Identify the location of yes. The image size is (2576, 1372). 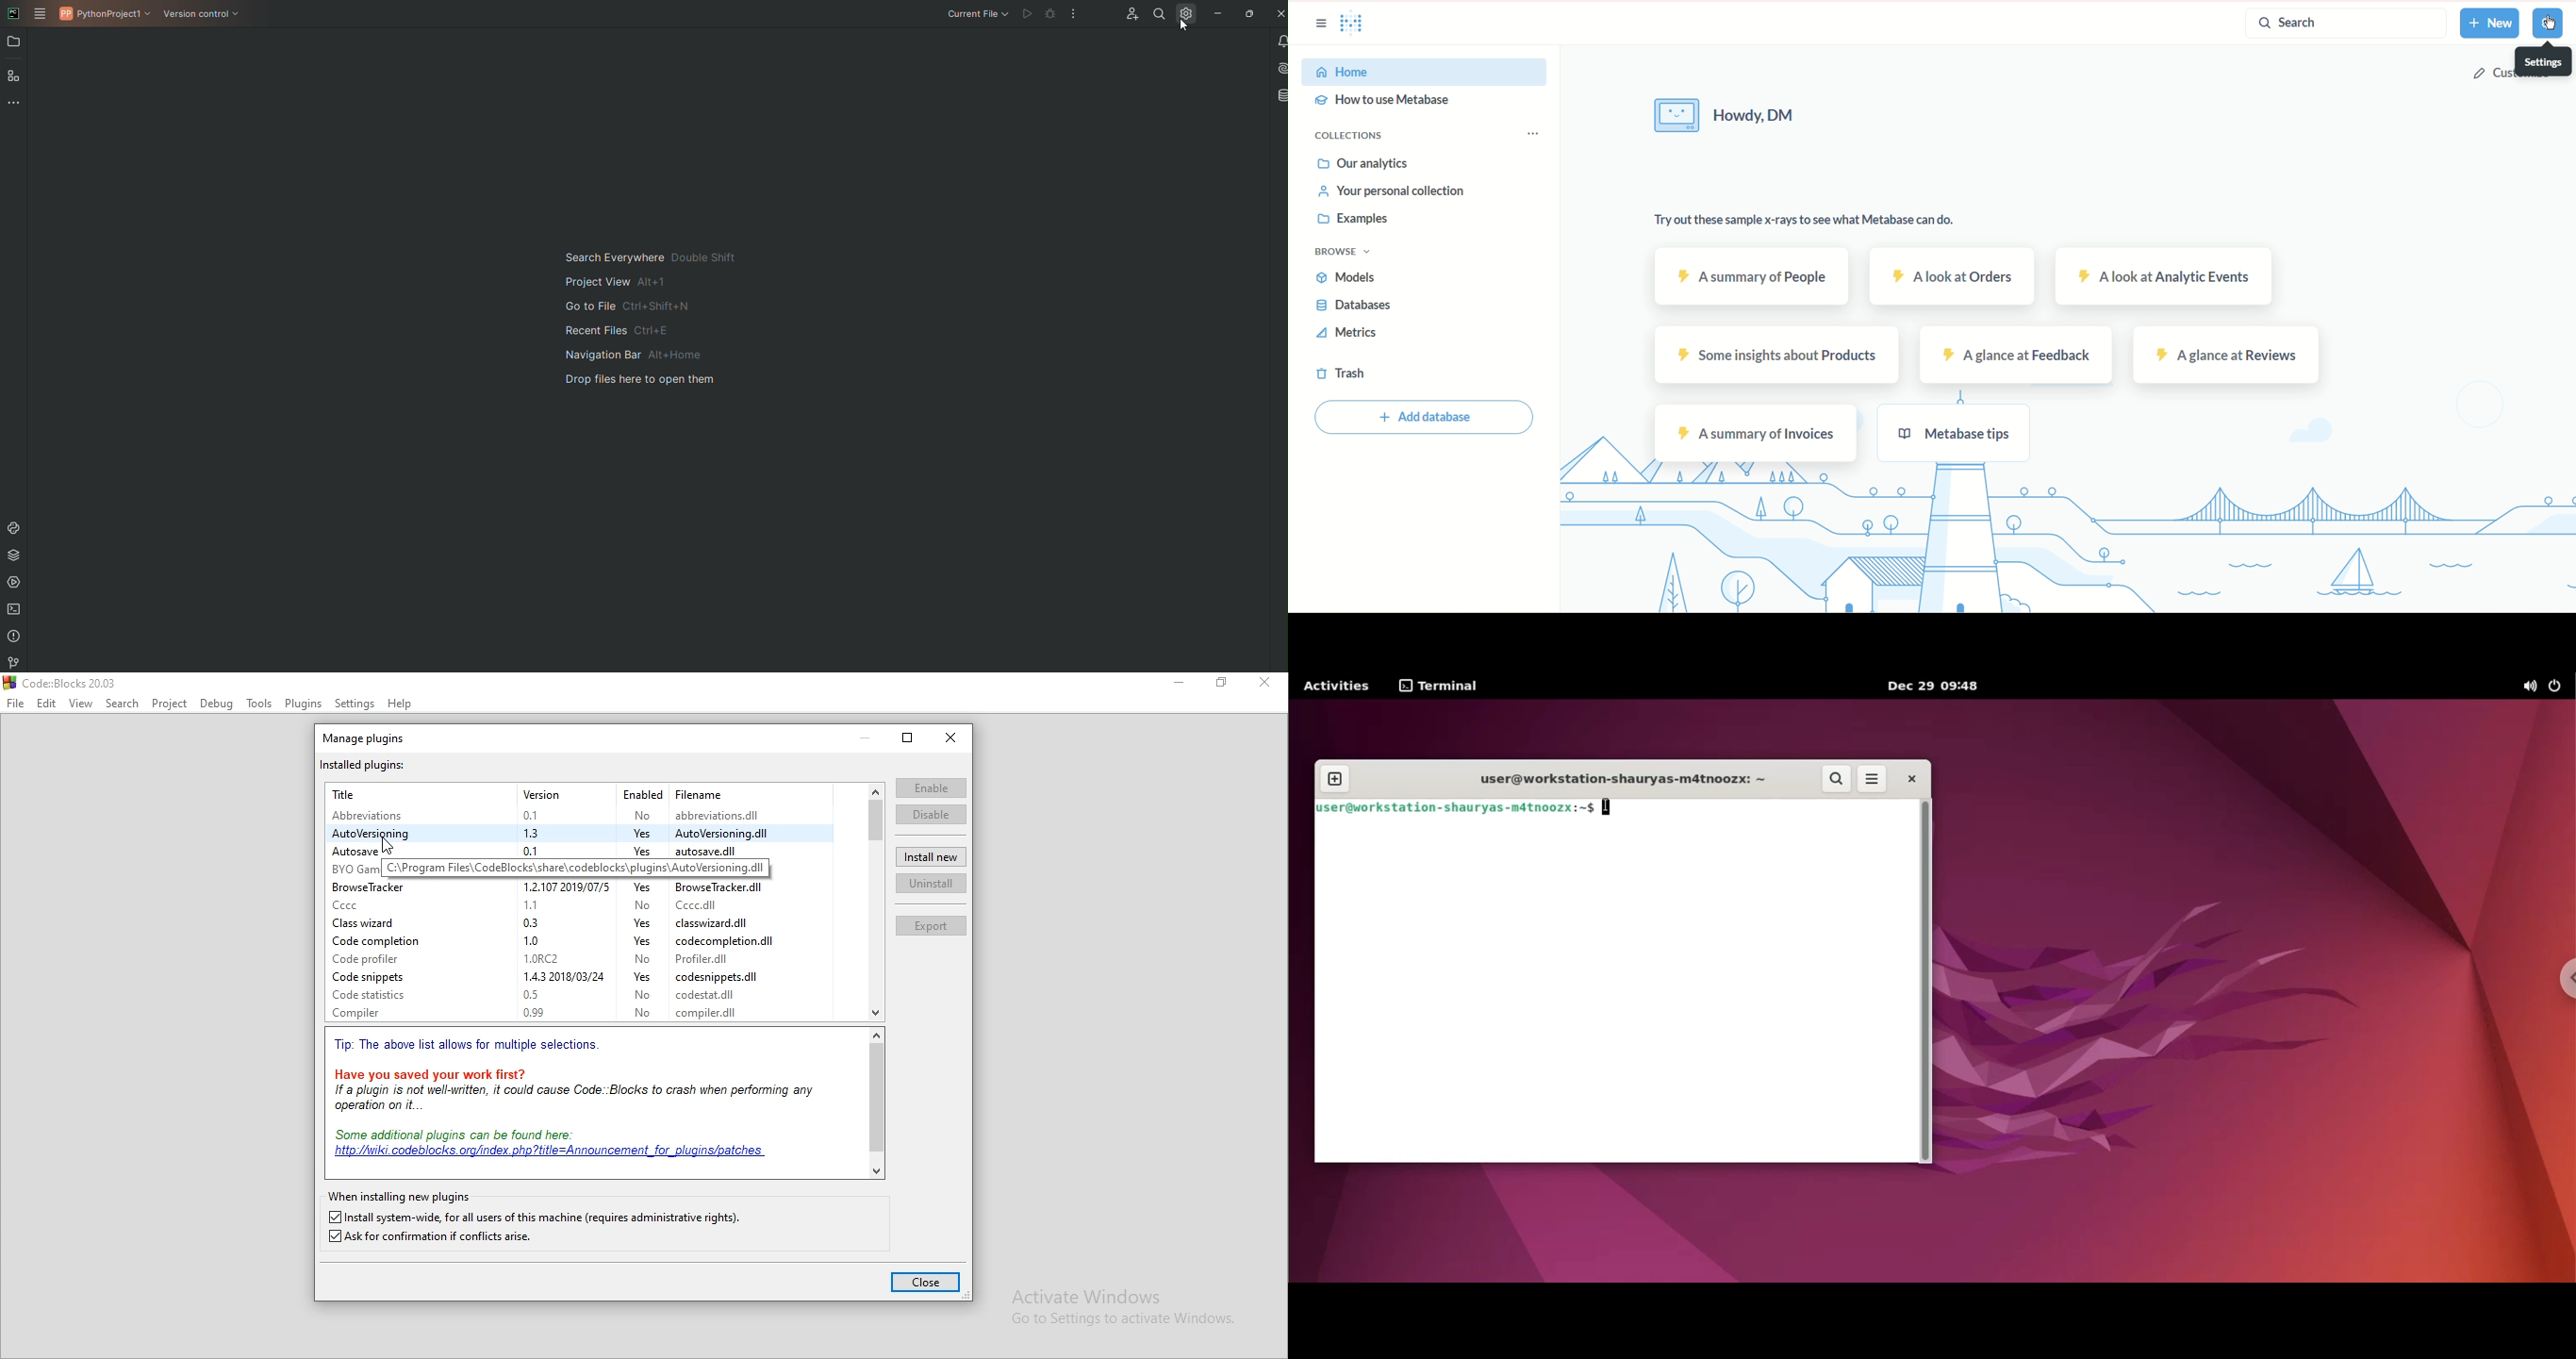
(637, 850).